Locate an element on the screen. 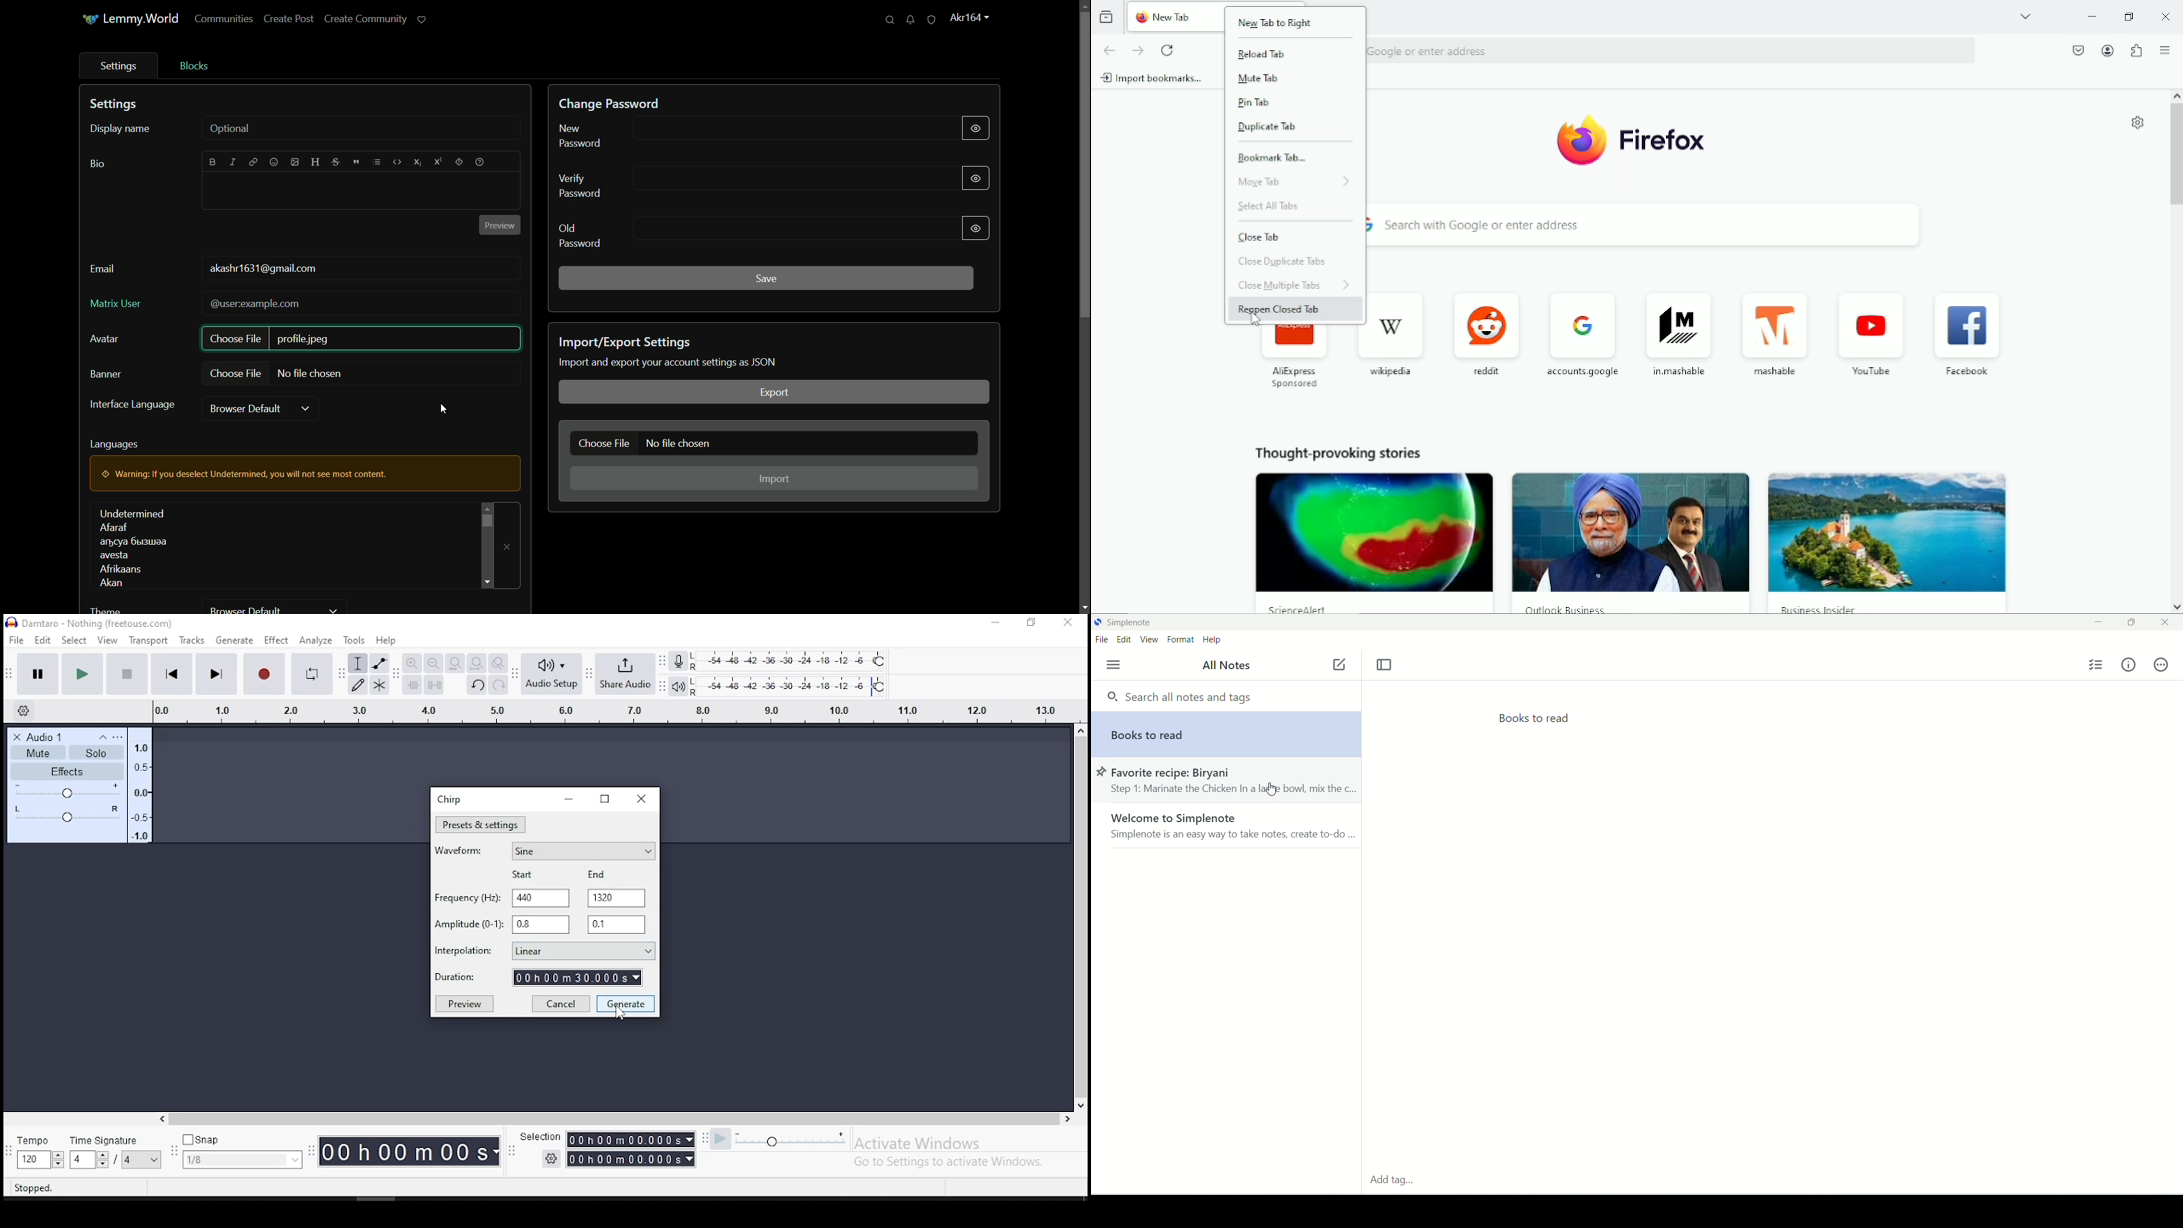 Image resolution: width=2184 pixels, height=1232 pixels. new note is located at coordinates (1339, 664).